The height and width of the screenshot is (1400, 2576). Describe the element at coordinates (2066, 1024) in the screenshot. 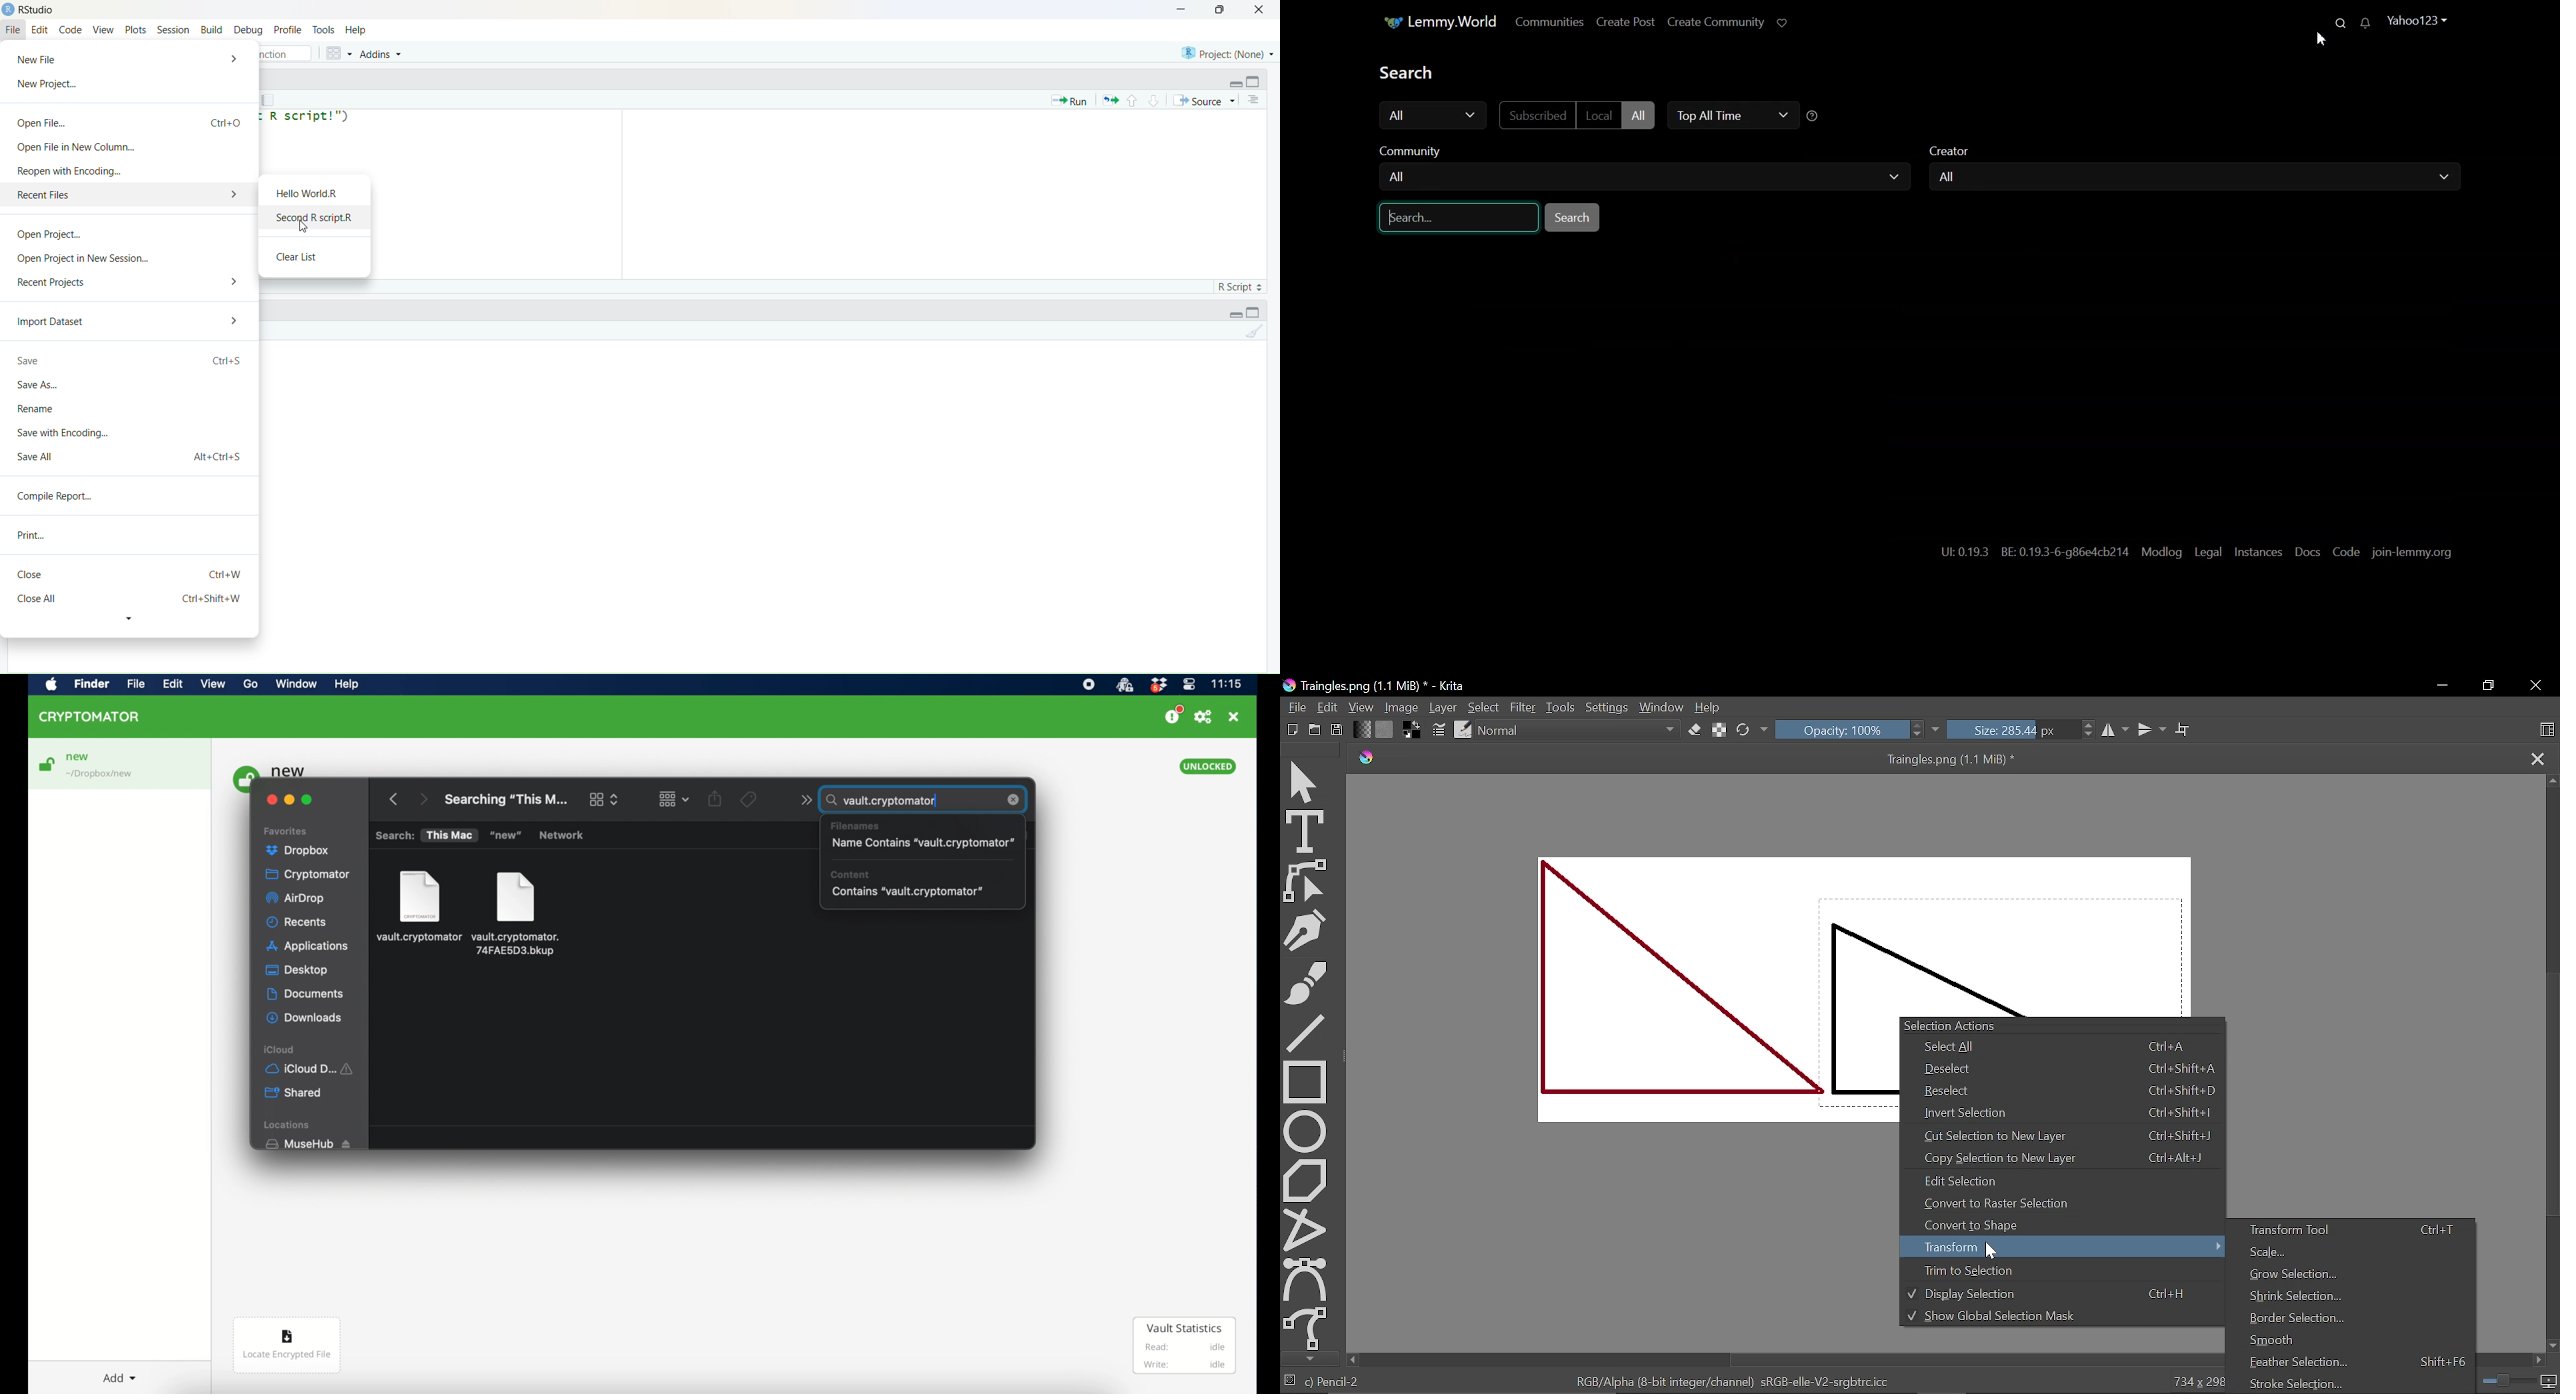

I see `Selection Actions` at that location.